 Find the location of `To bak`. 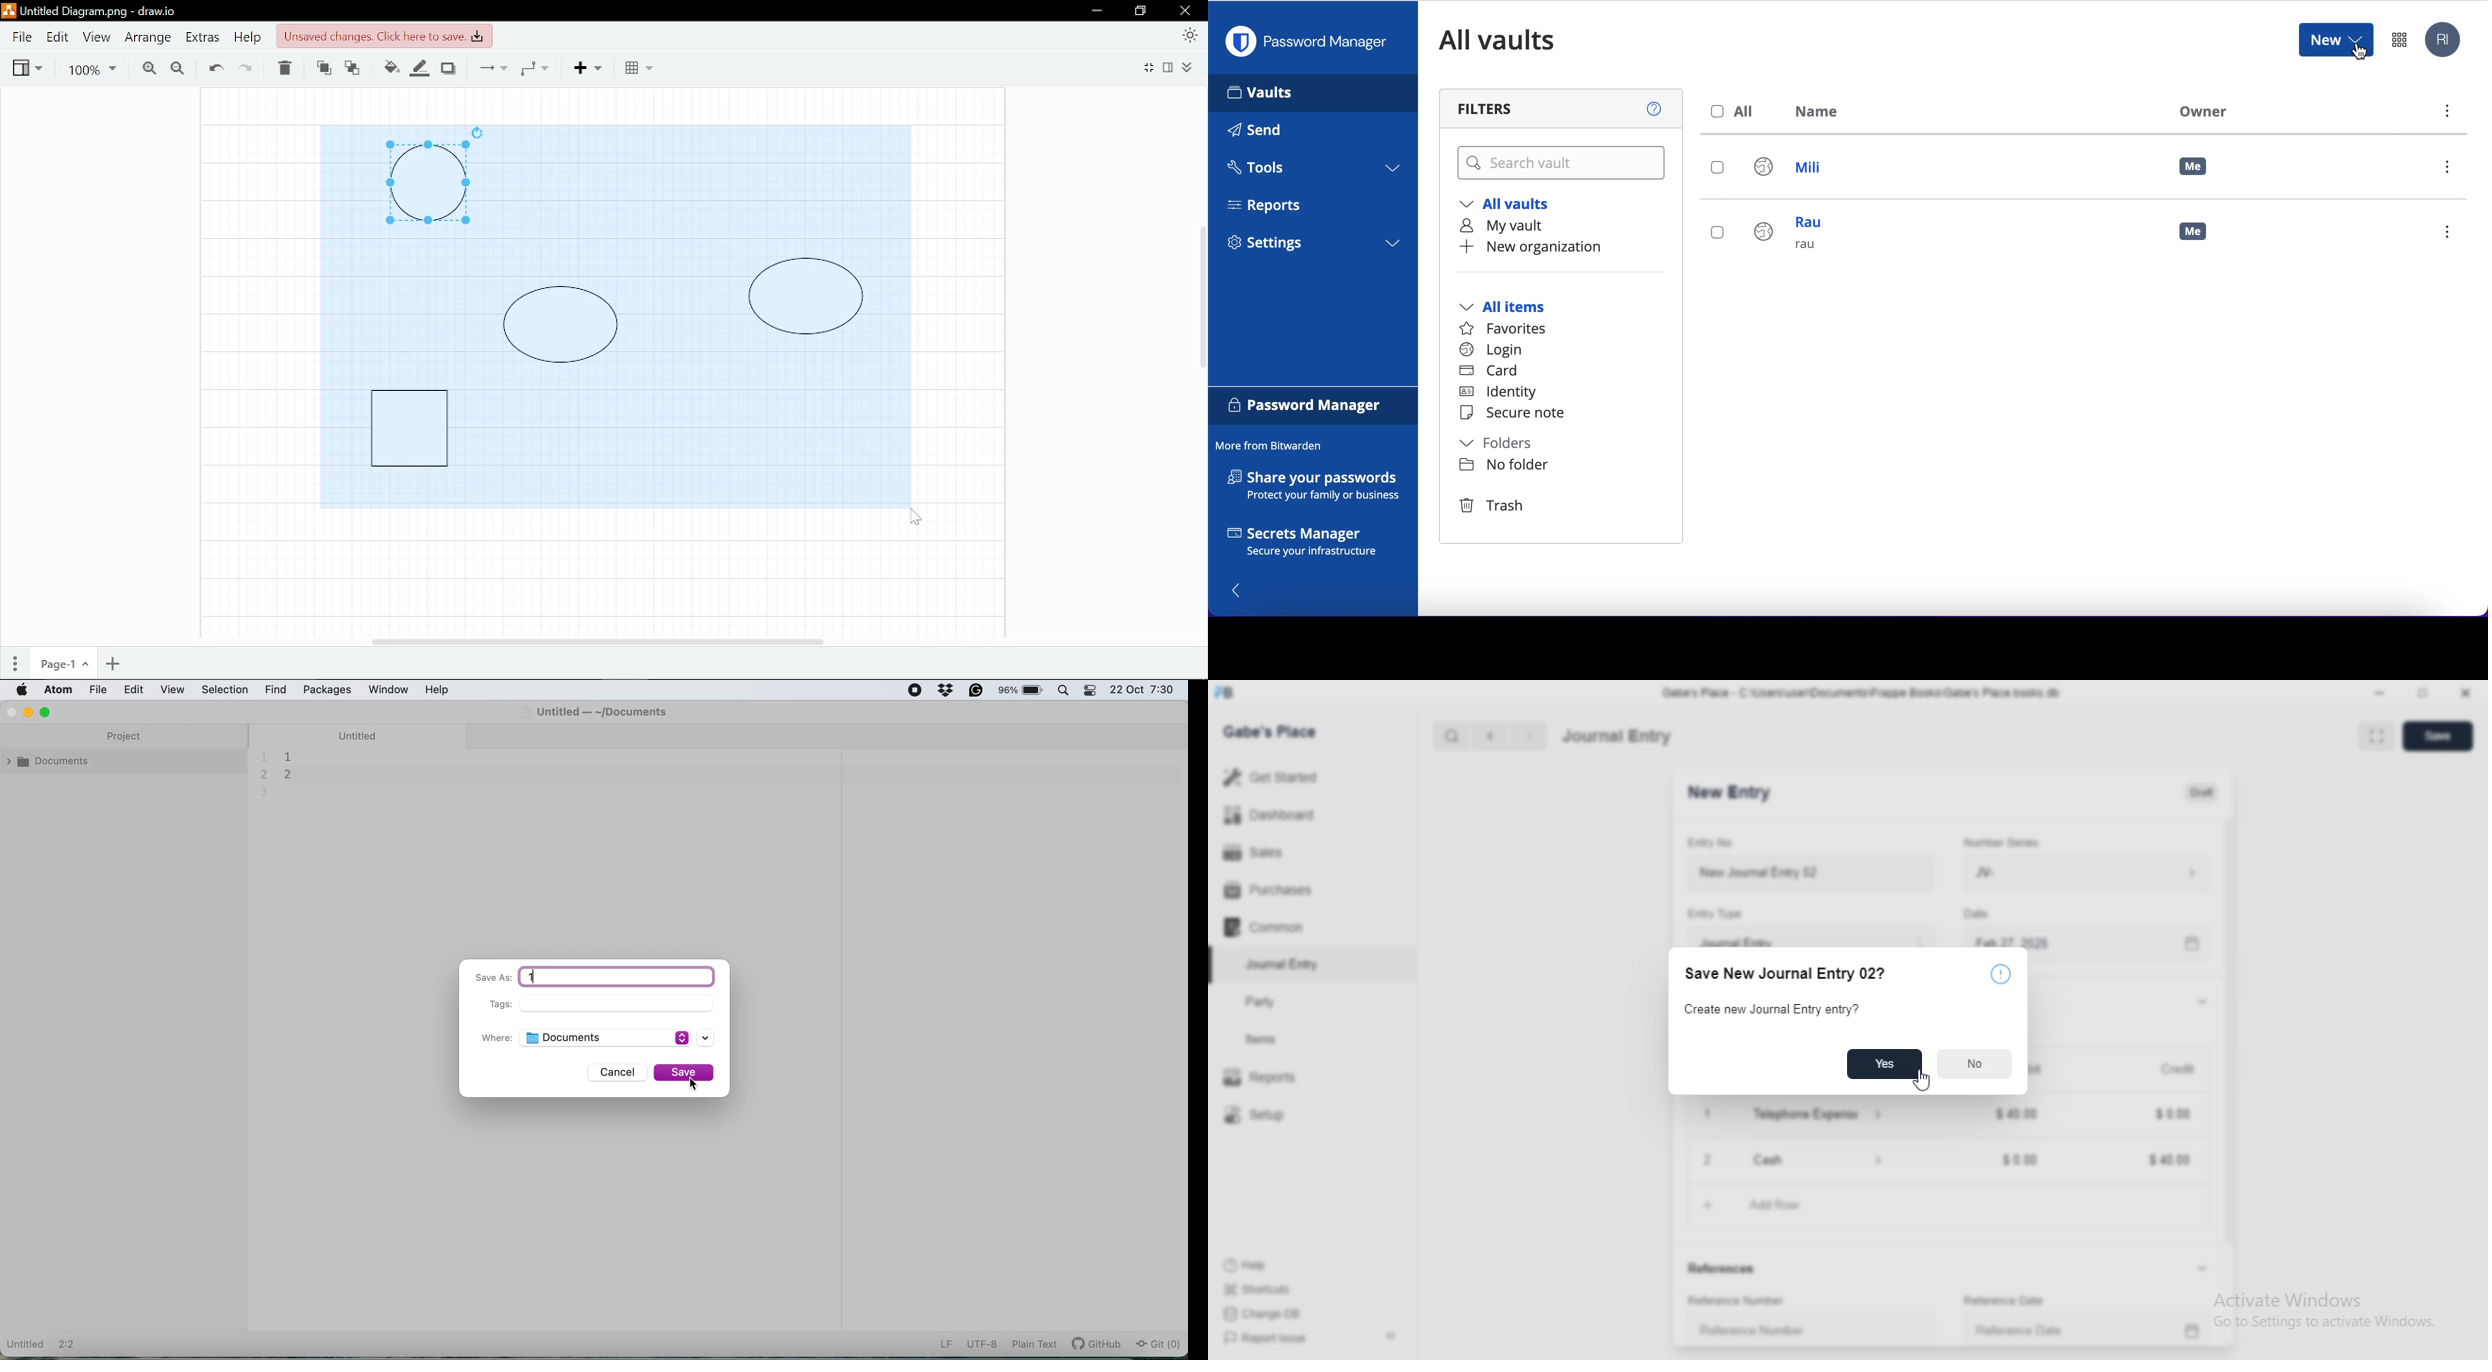

To bak is located at coordinates (356, 69).